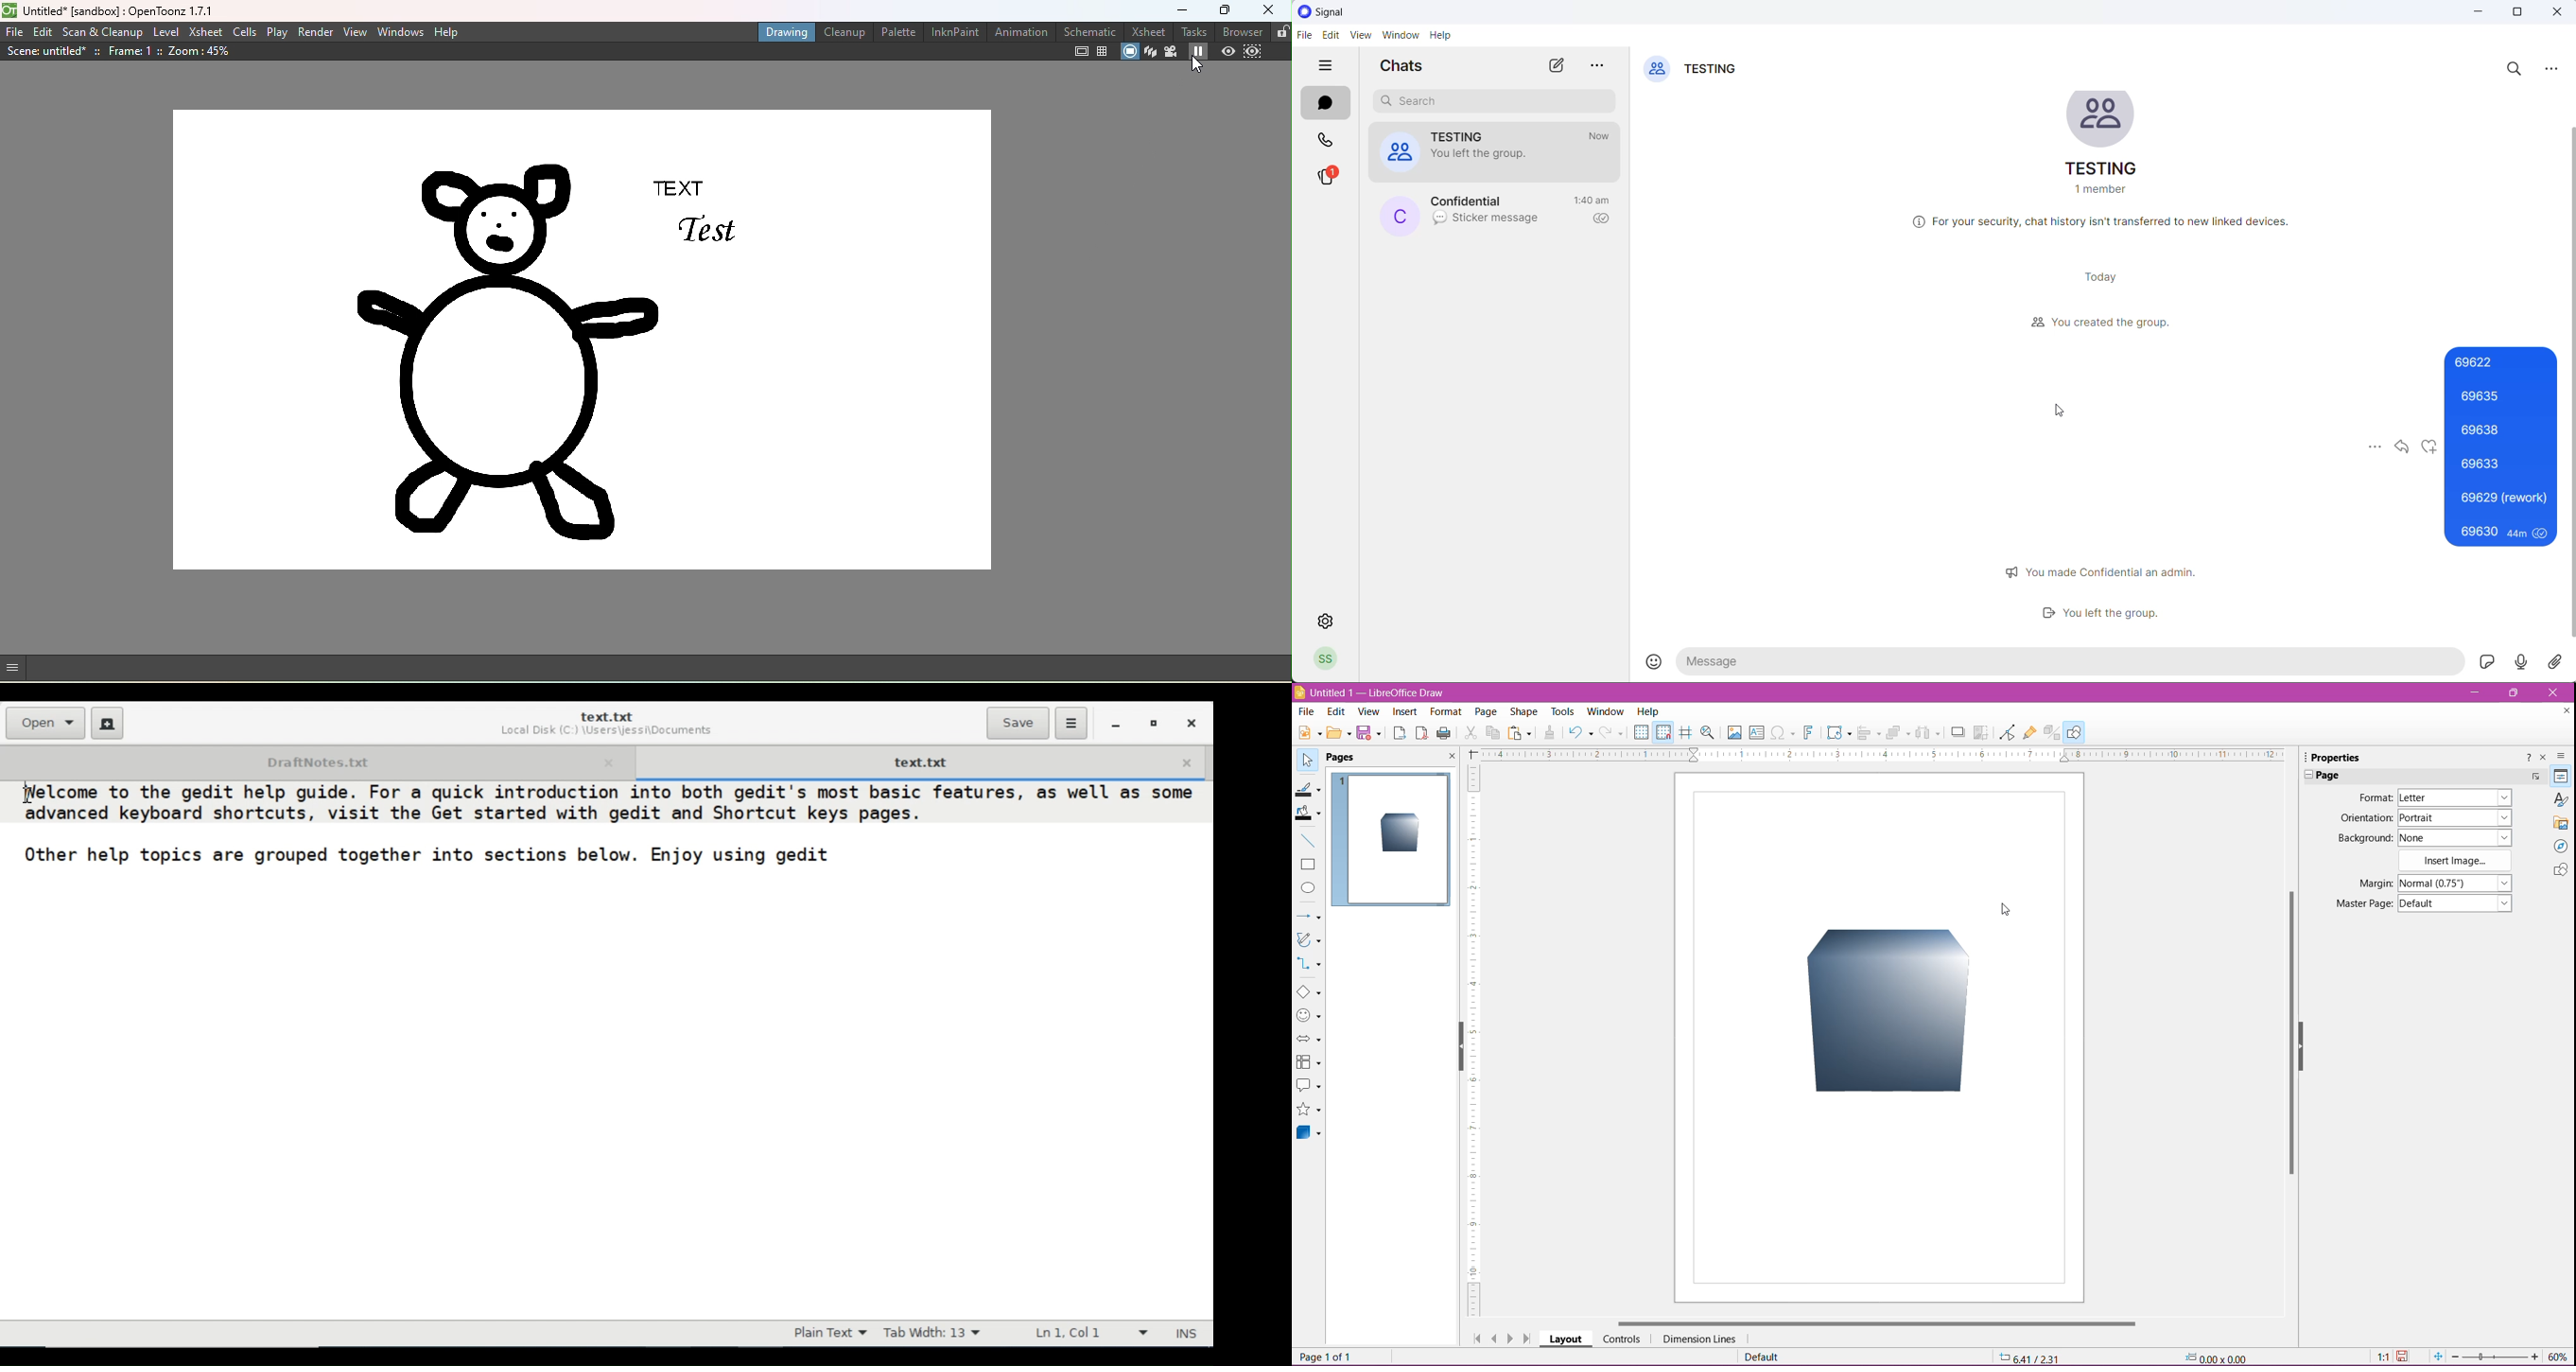  What do you see at coordinates (1524, 713) in the screenshot?
I see `Shape` at bounding box center [1524, 713].